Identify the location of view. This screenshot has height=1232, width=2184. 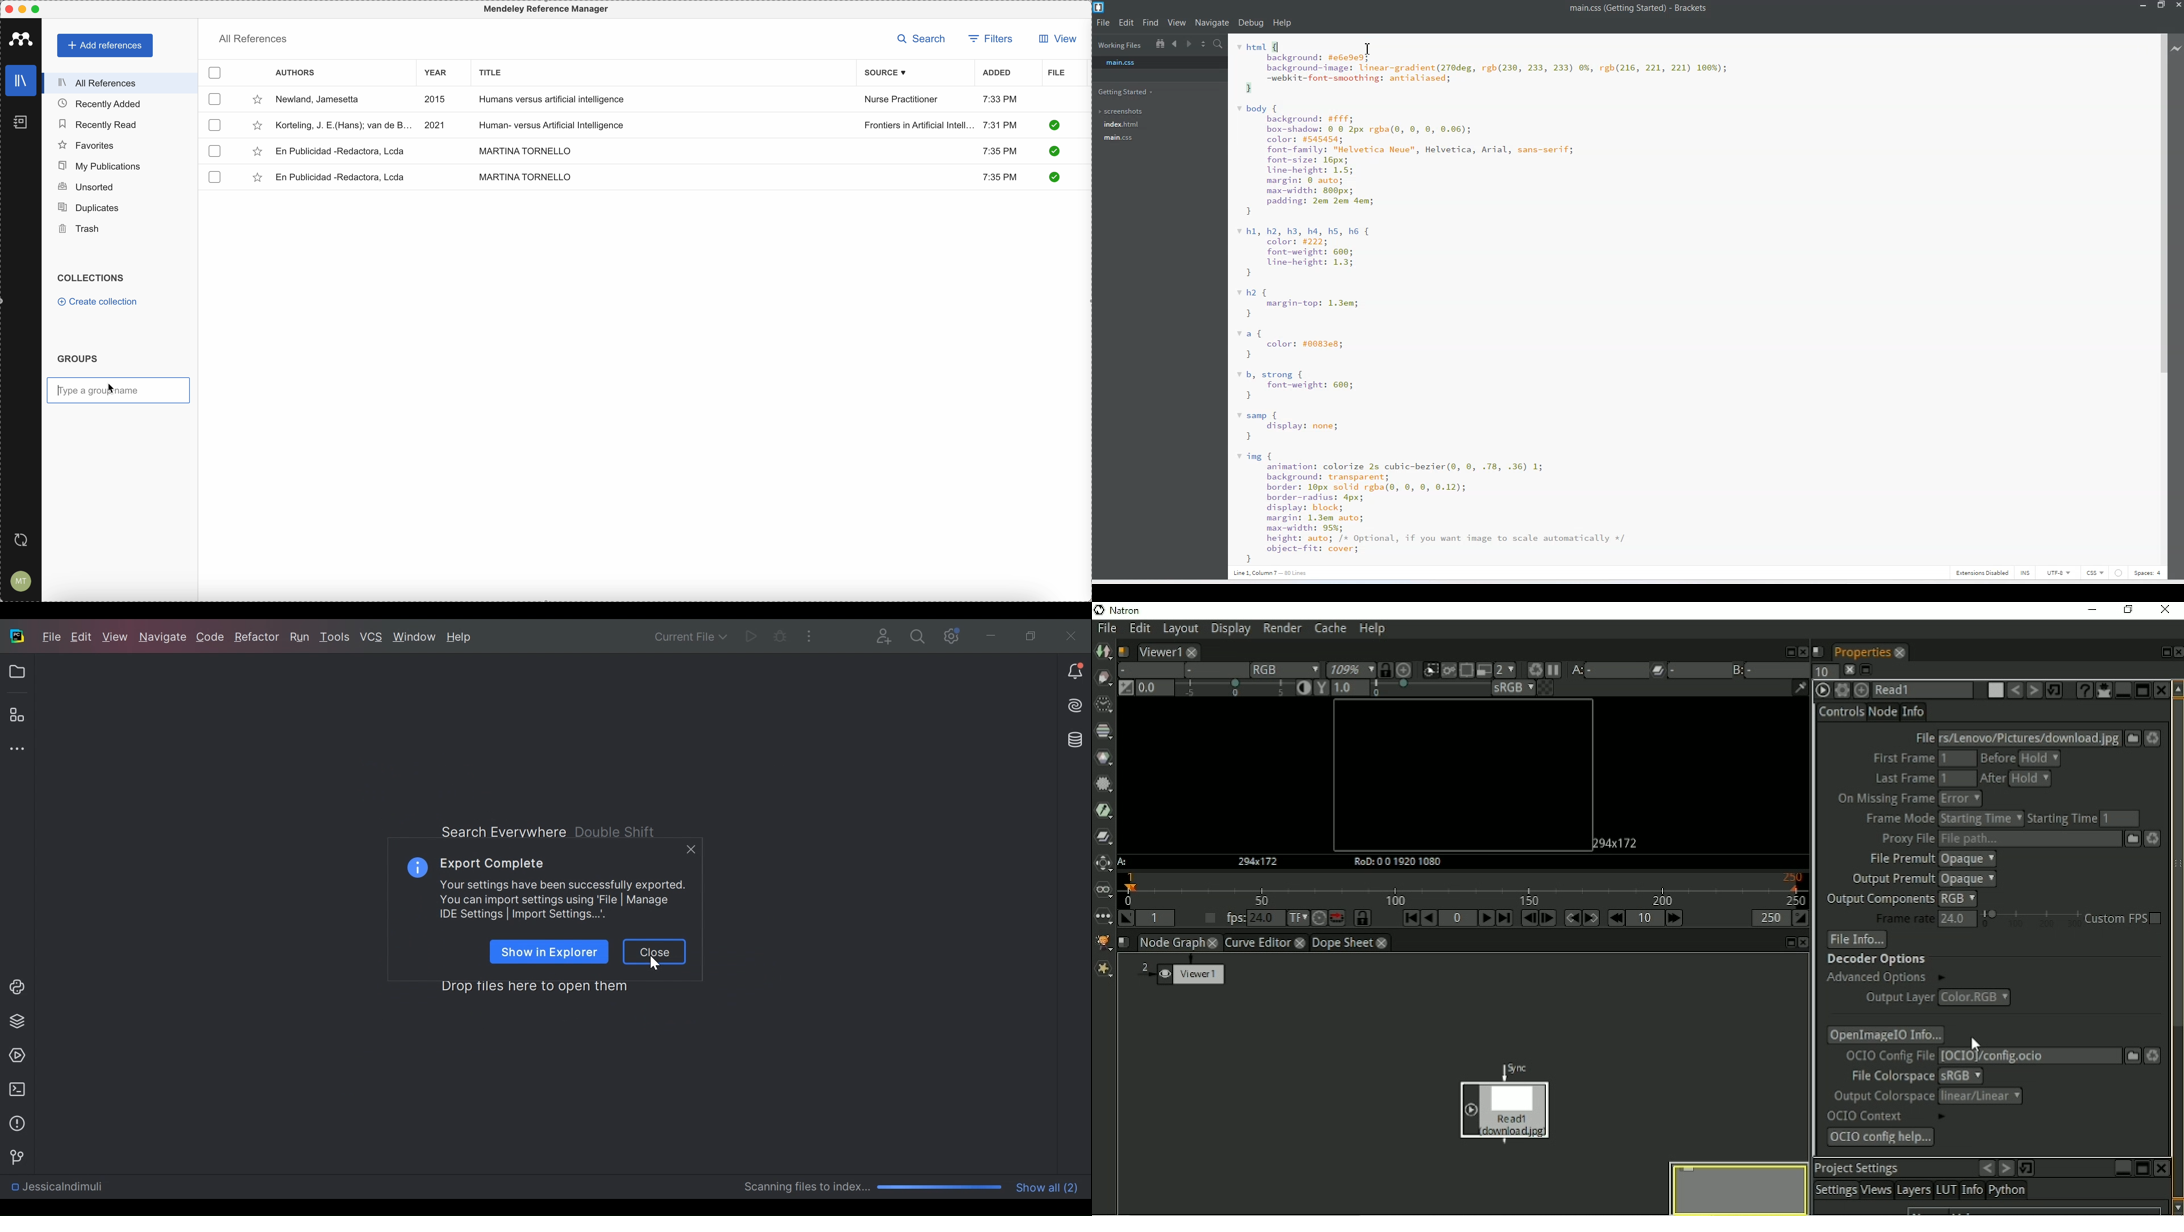
(1055, 39).